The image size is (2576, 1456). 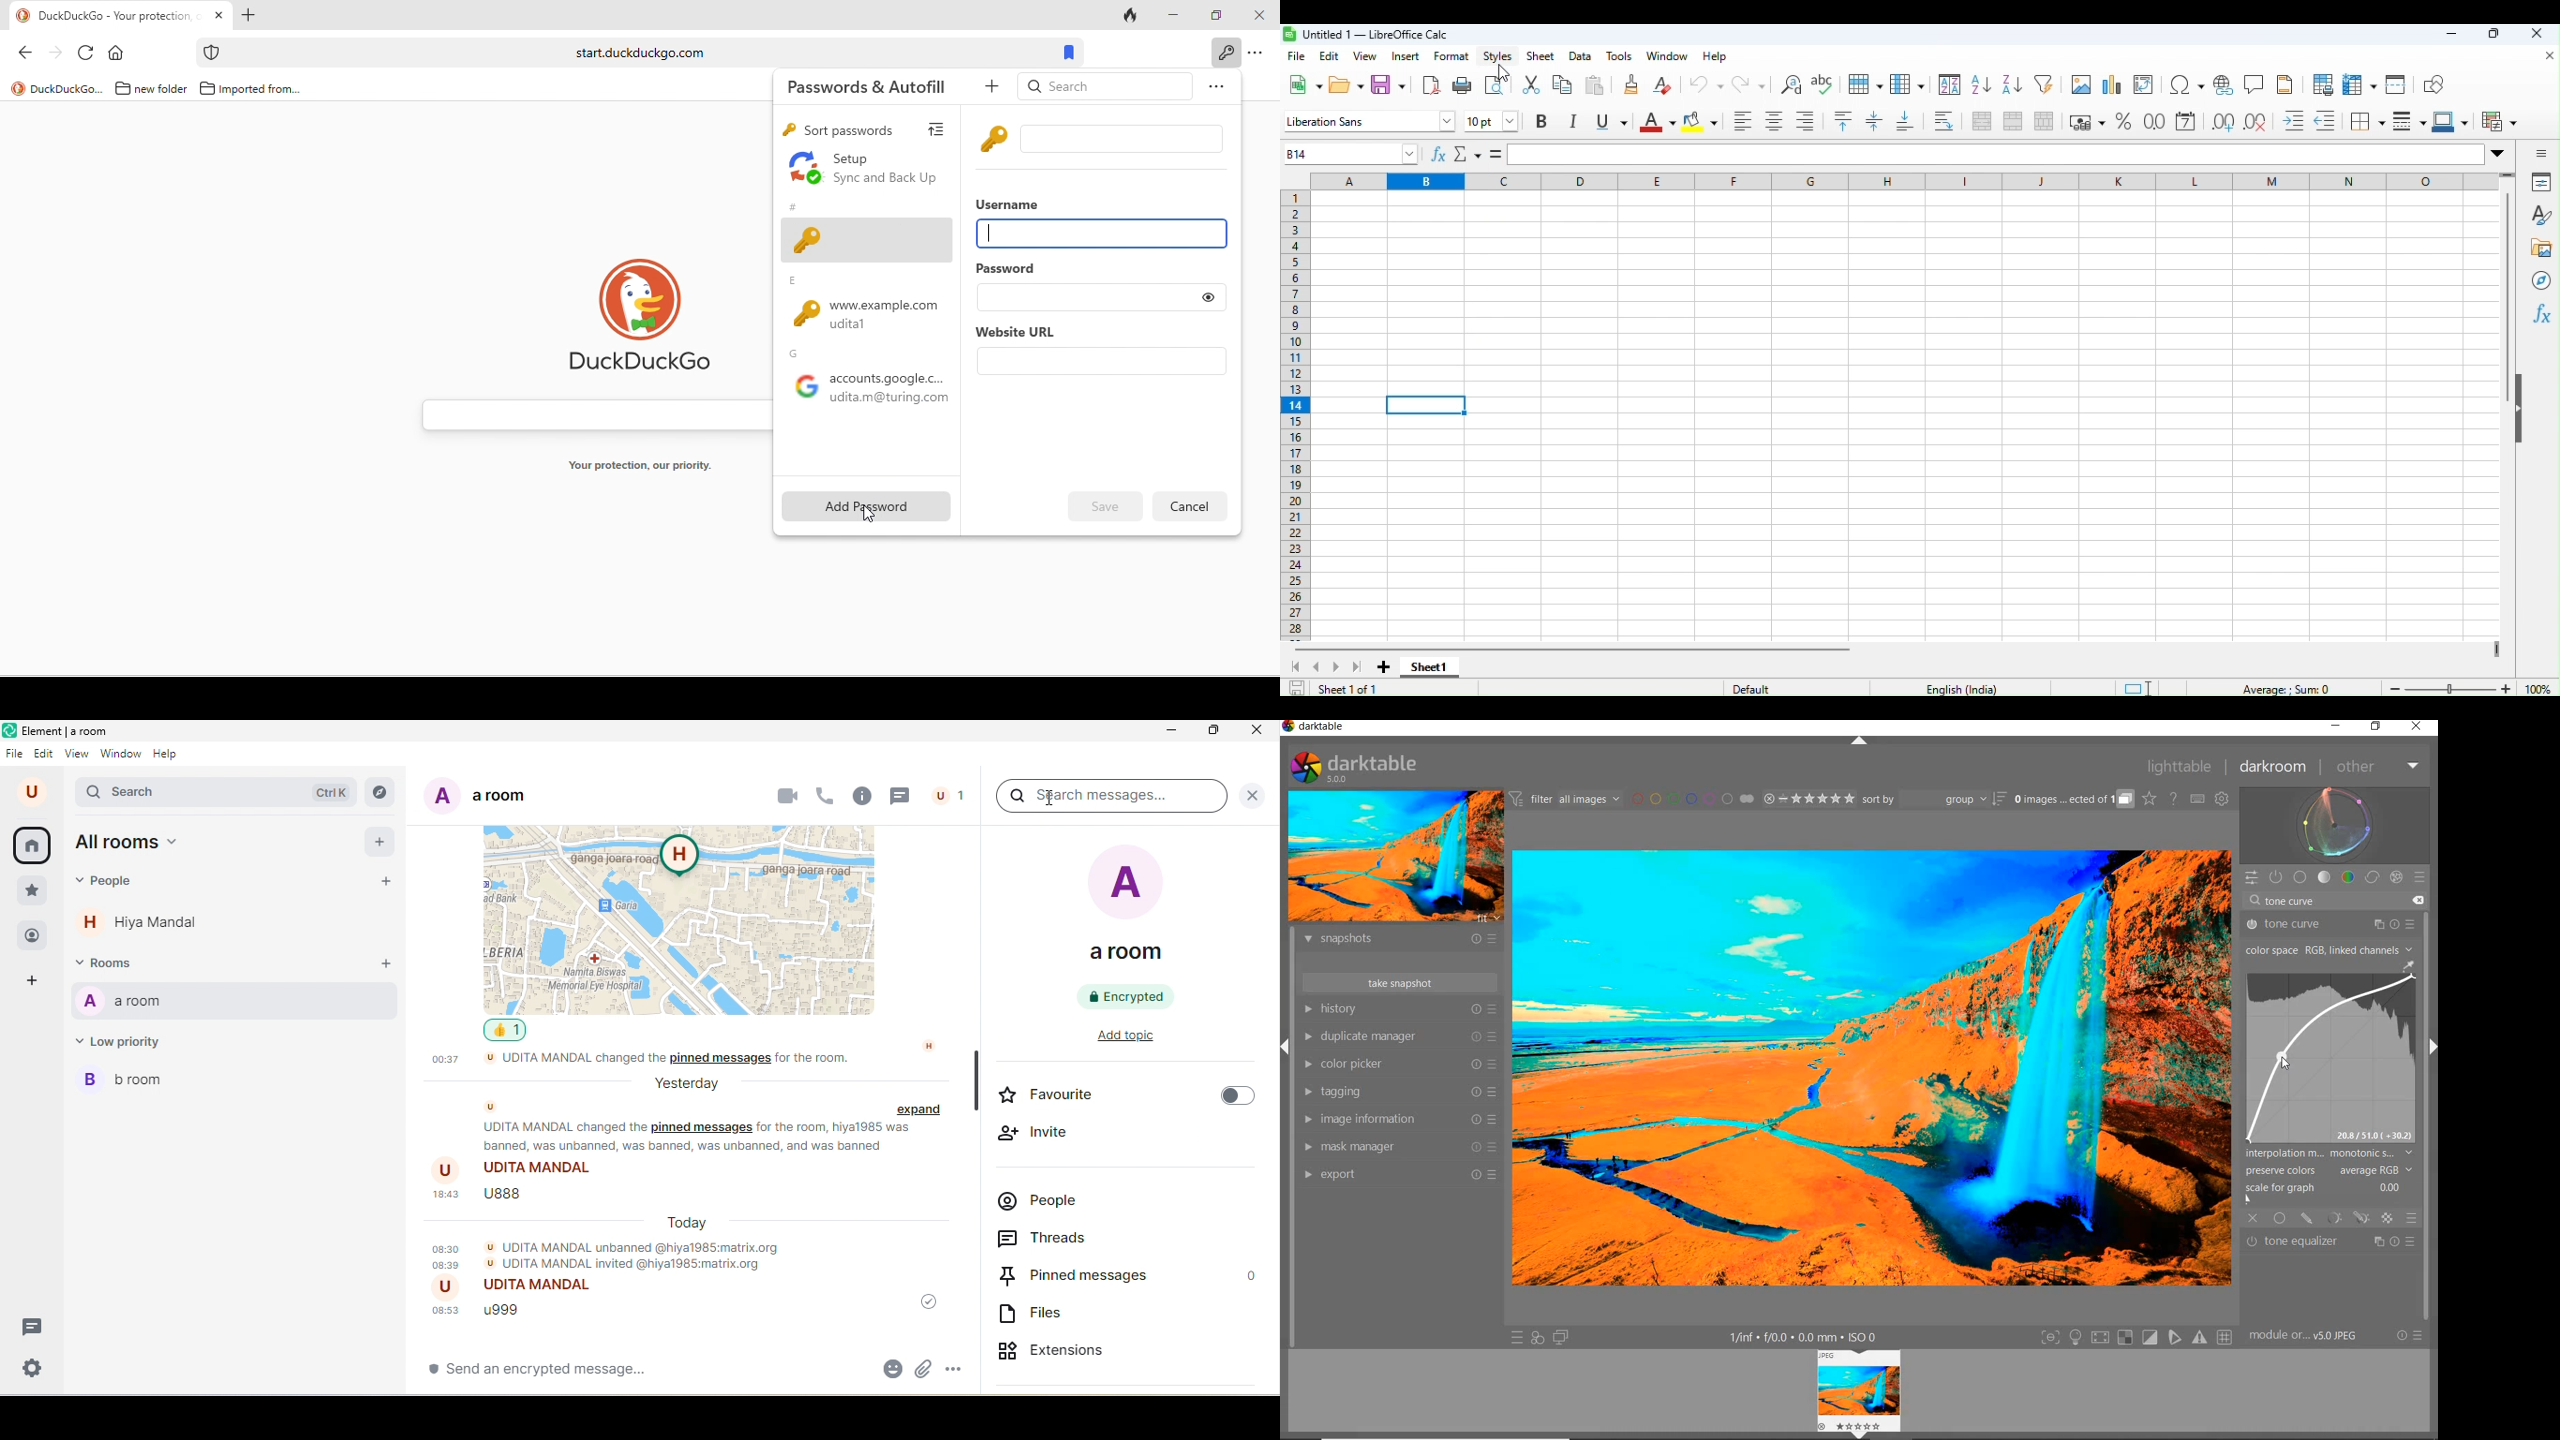 What do you see at coordinates (1809, 798) in the screenshot?
I see `RANGE RATING OF SELECTED IMAGES` at bounding box center [1809, 798].